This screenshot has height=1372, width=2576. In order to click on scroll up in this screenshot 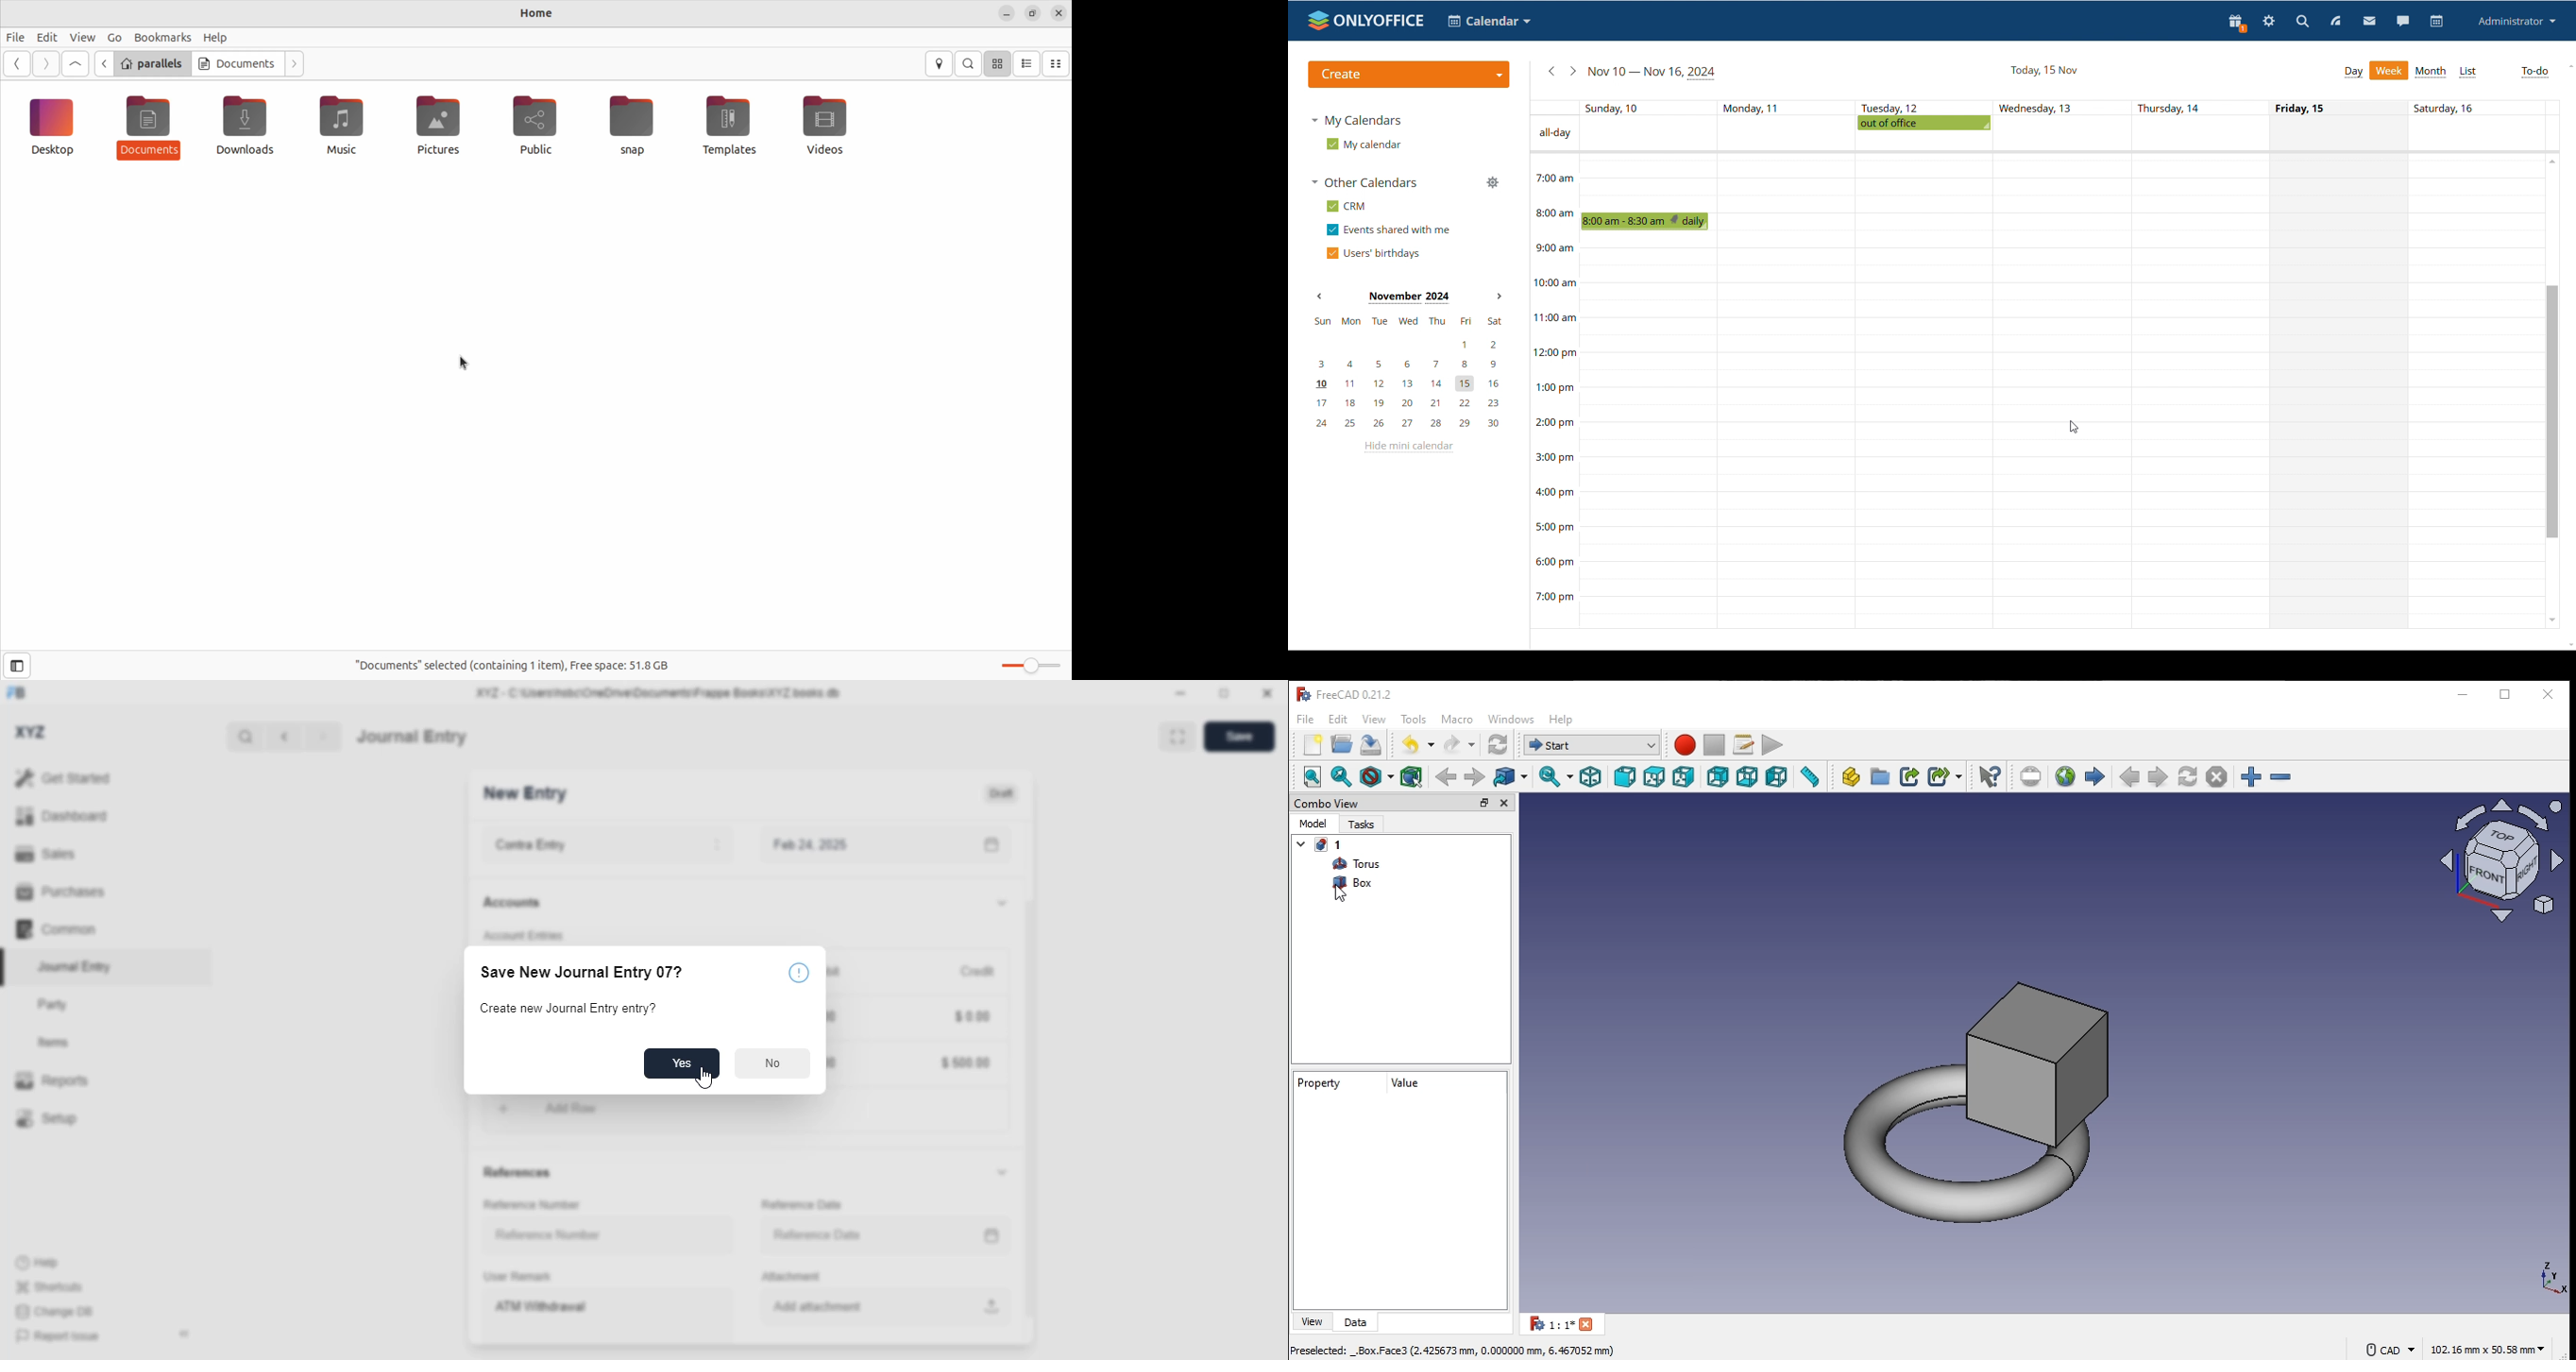, I will do `click(2568, 65)`.